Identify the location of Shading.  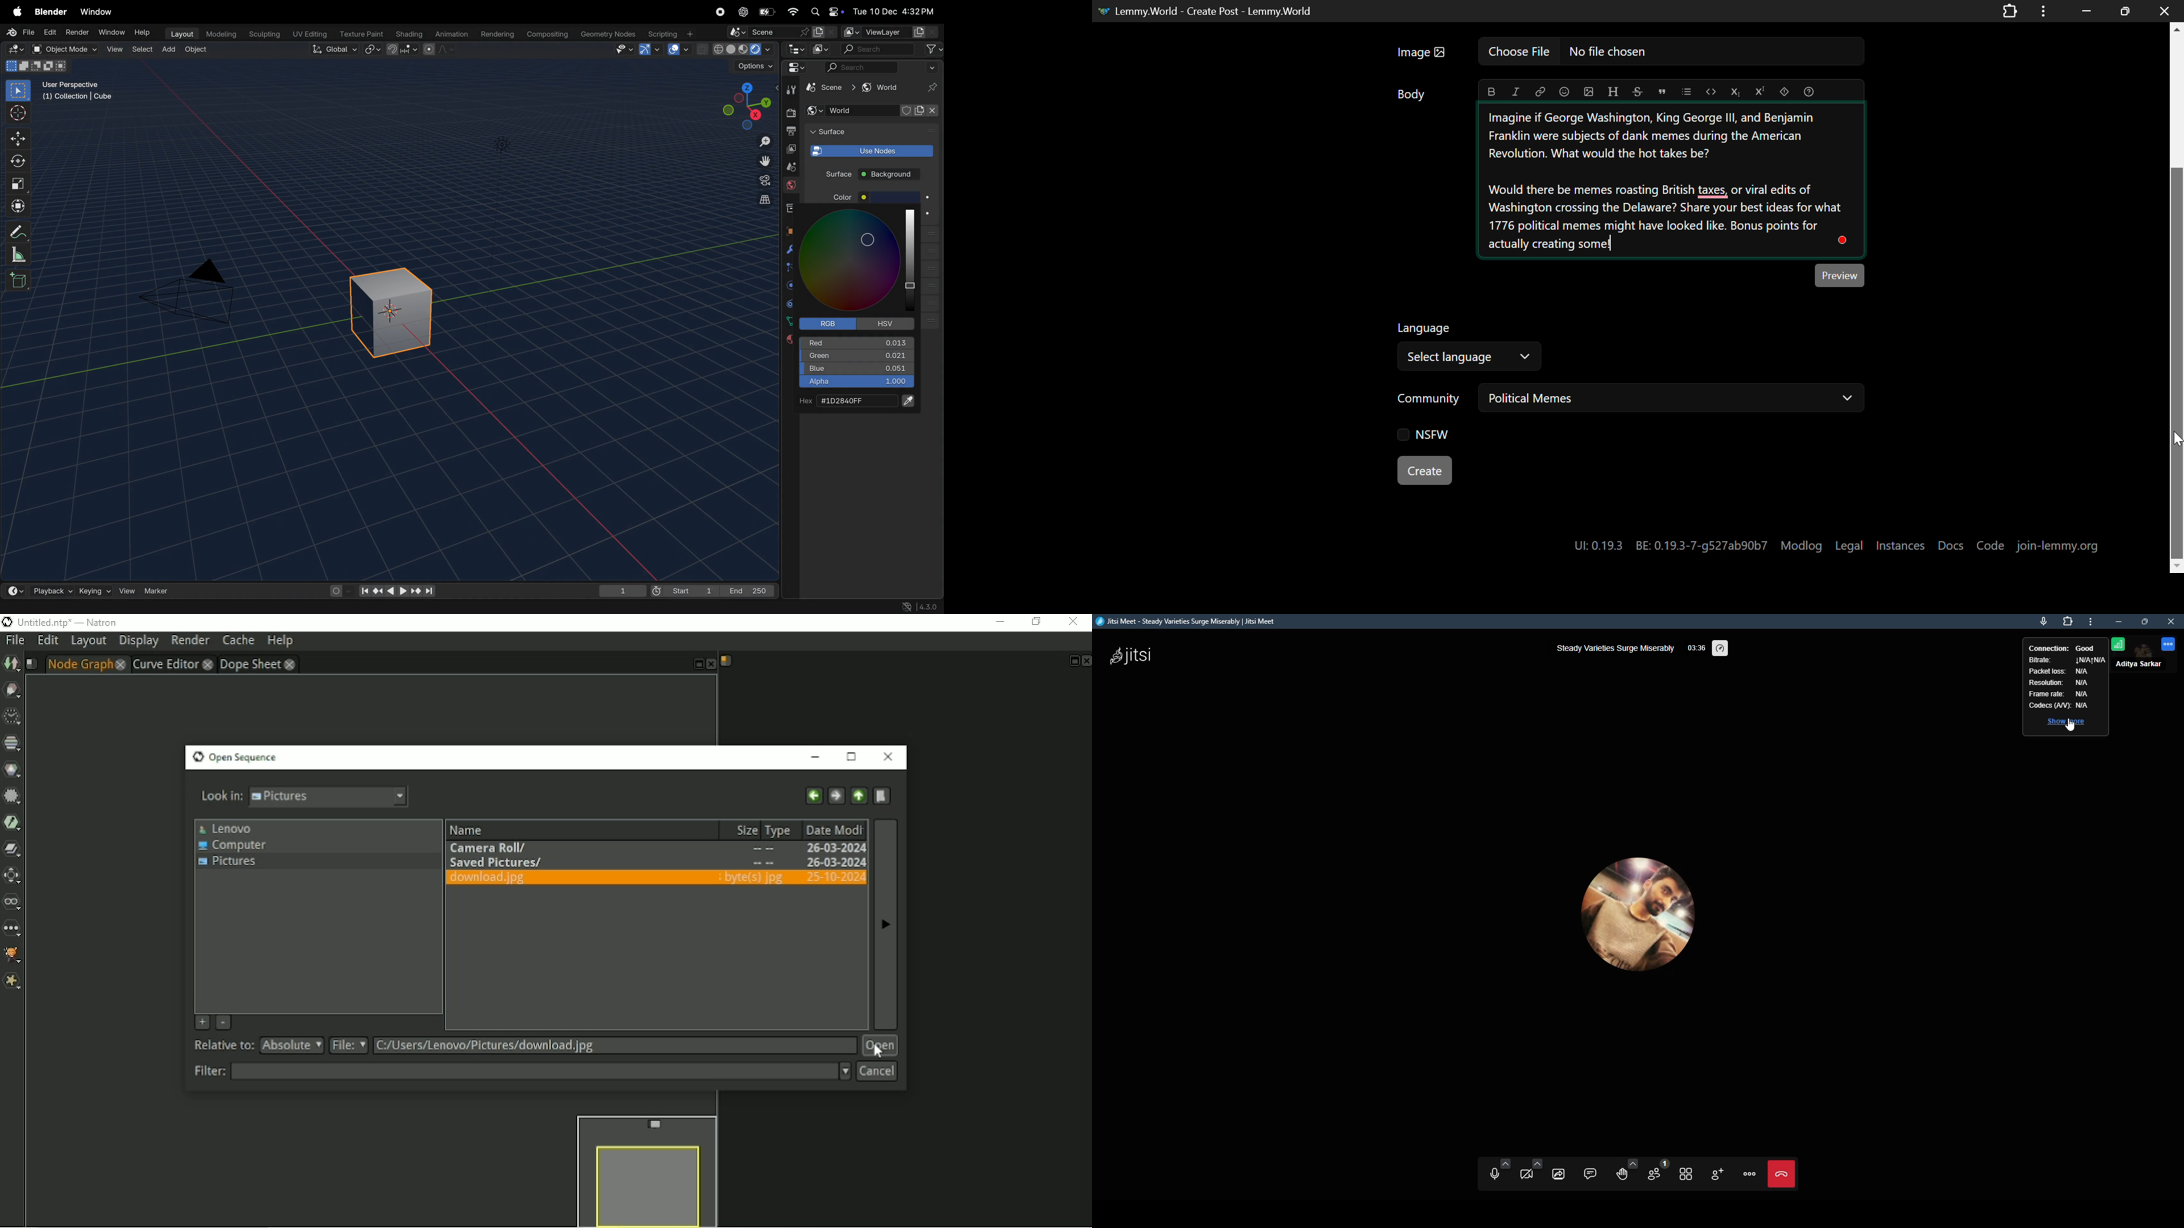
(408, 34).